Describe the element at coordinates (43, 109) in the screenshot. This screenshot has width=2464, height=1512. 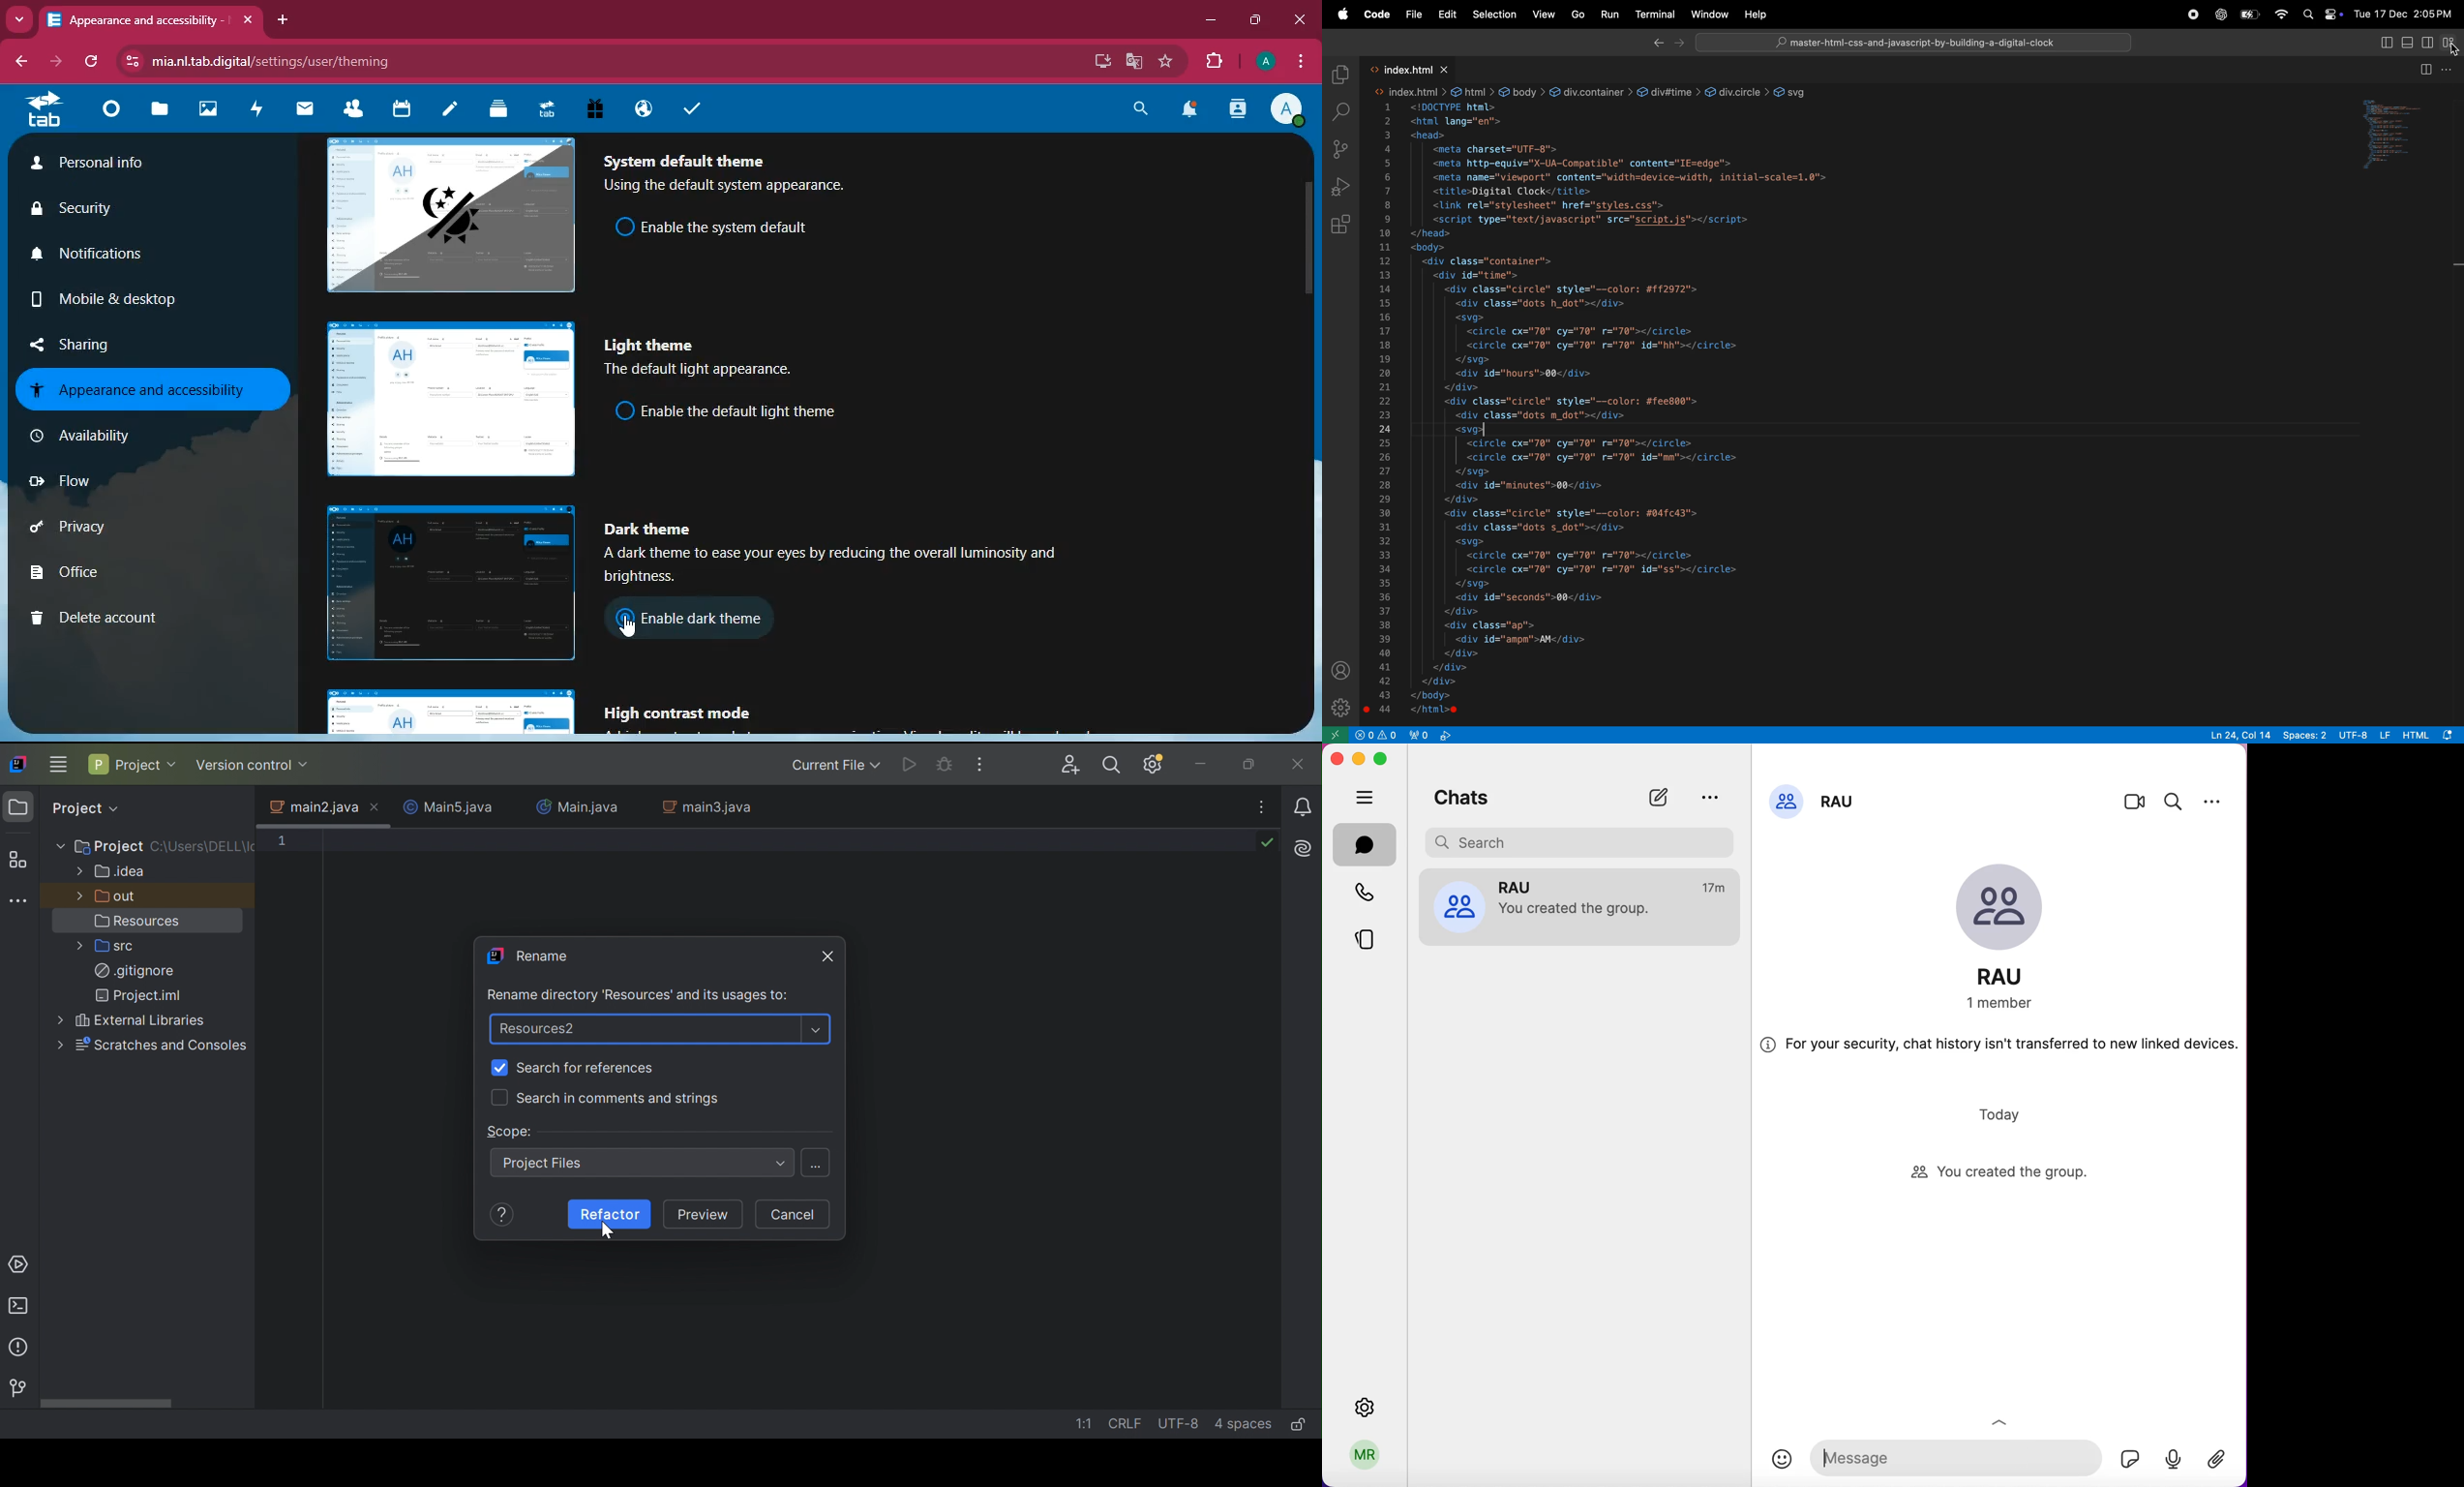
I see `tab` at that location.